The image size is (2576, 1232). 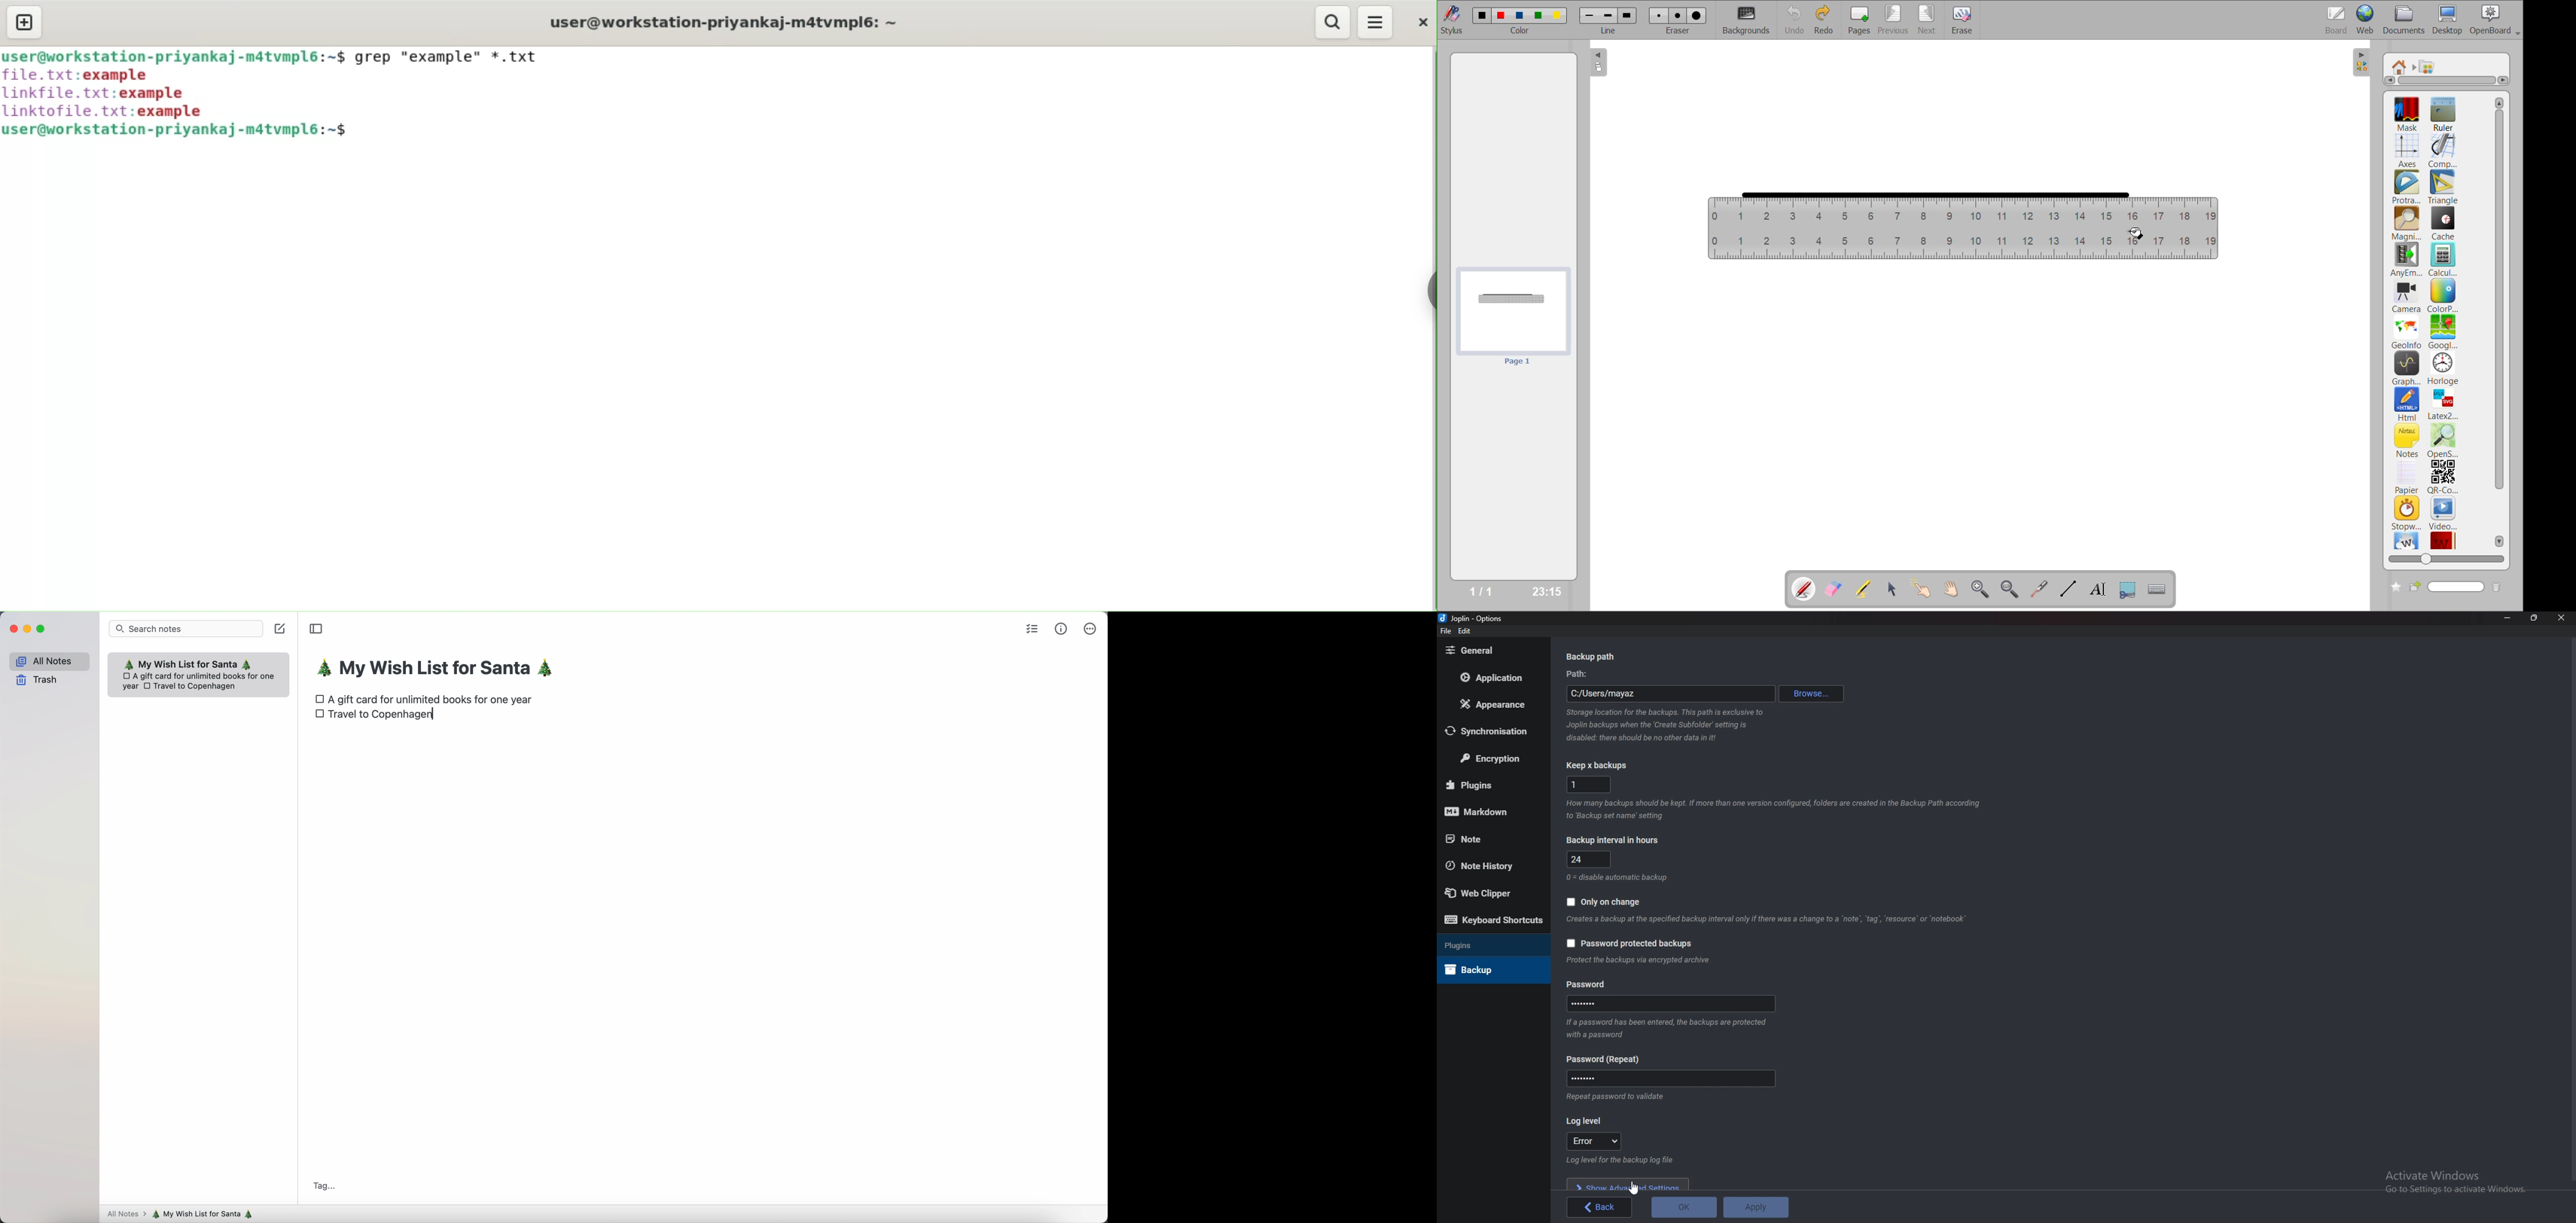 I want to click on axes, so click(x=2409, y=149).